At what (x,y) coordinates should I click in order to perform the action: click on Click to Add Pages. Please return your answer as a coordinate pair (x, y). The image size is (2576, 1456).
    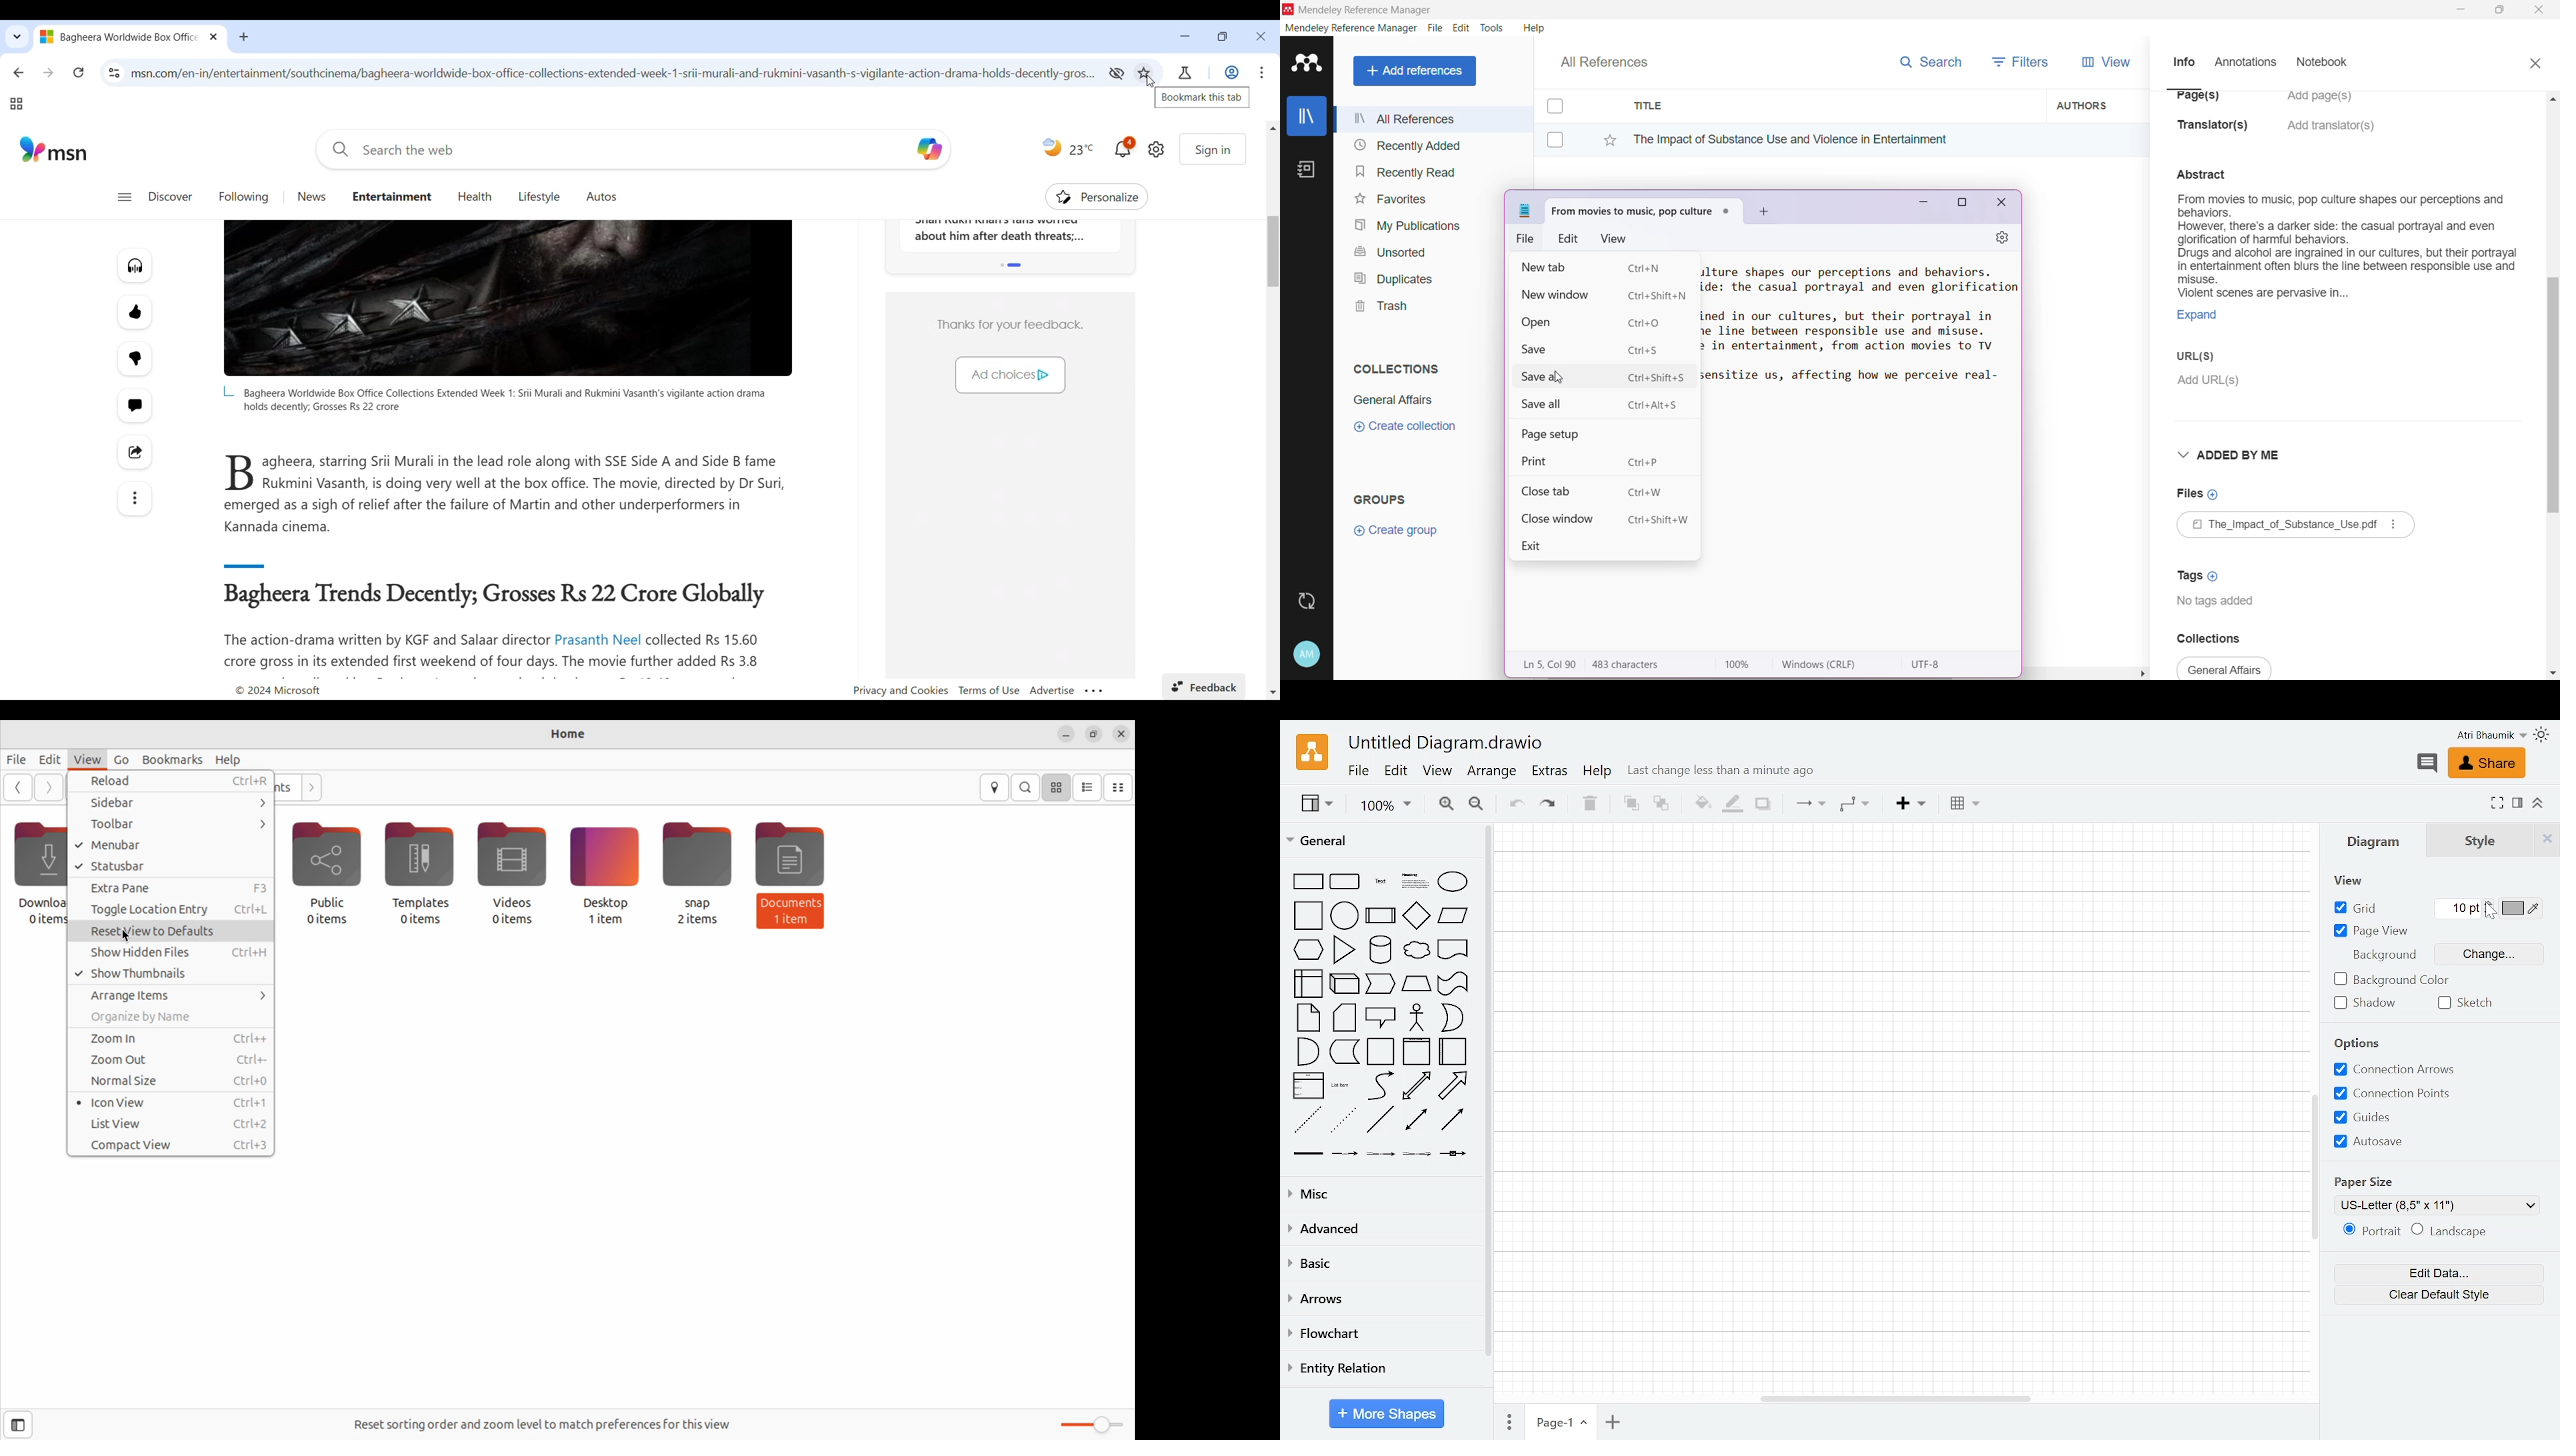
    Looking at the image, I should click on (2326, 103).